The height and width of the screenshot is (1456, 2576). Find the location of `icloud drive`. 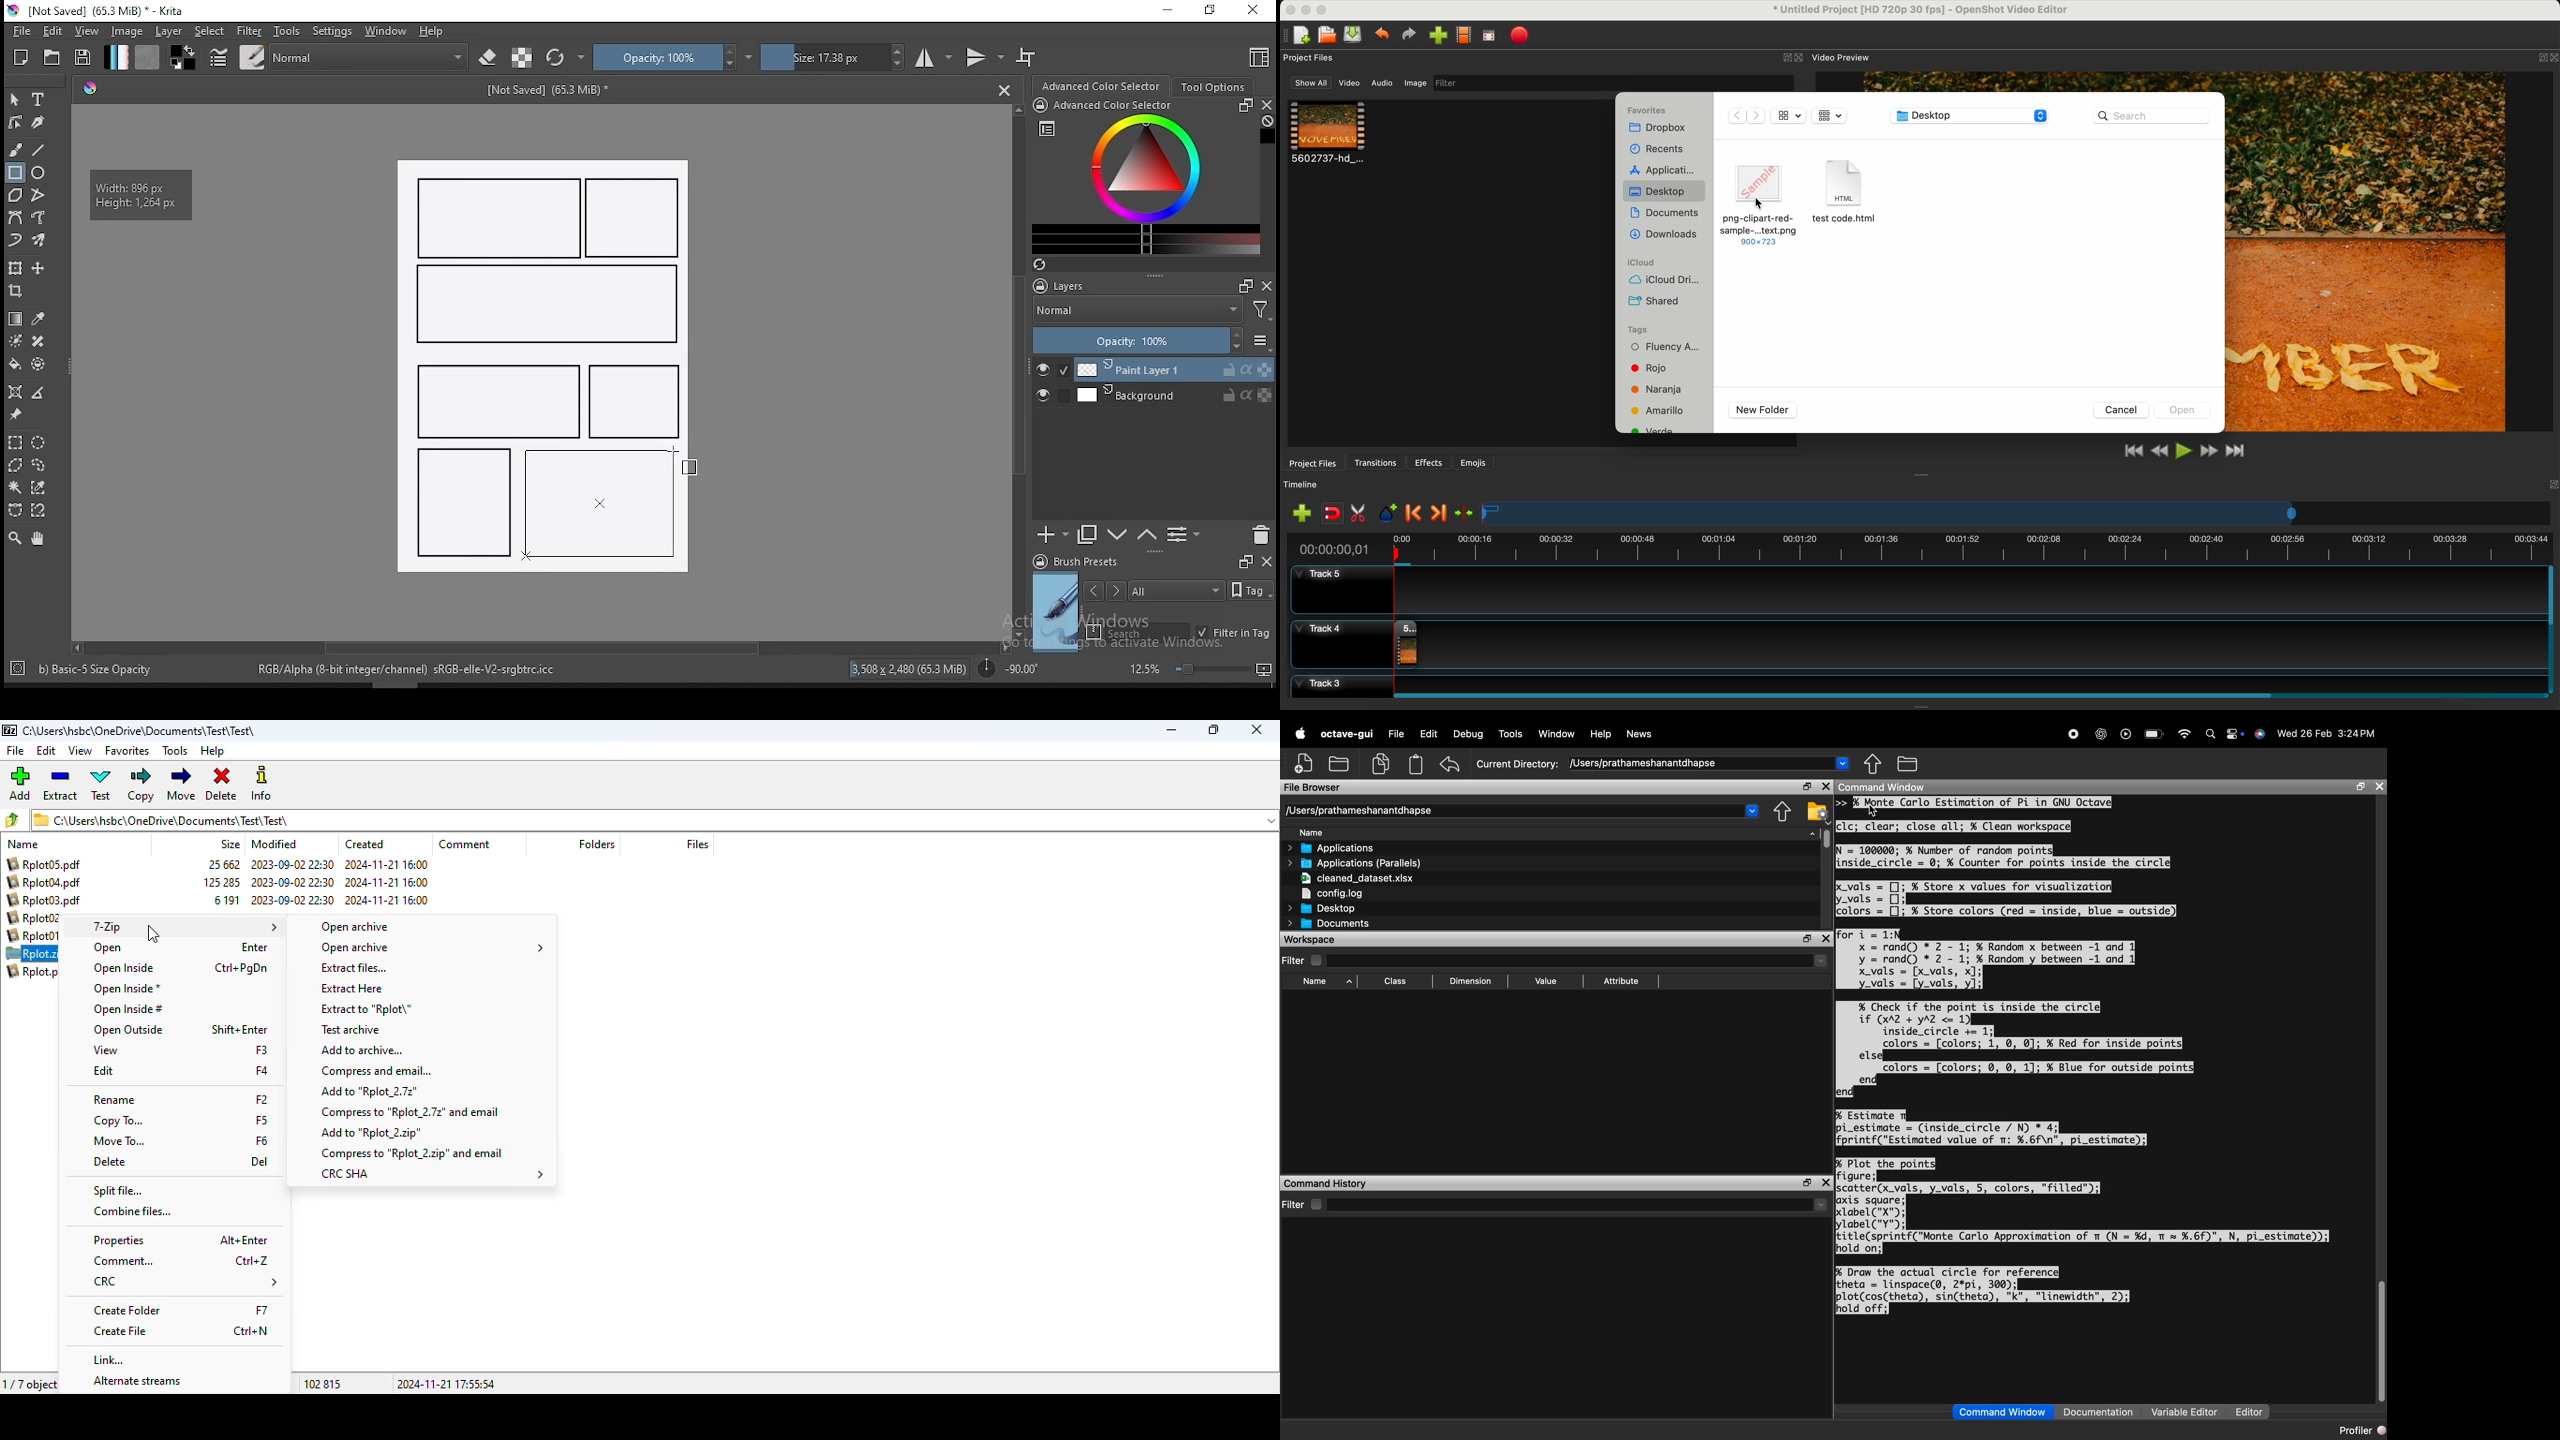

icloud drive is located at coordinates (1669, 281).